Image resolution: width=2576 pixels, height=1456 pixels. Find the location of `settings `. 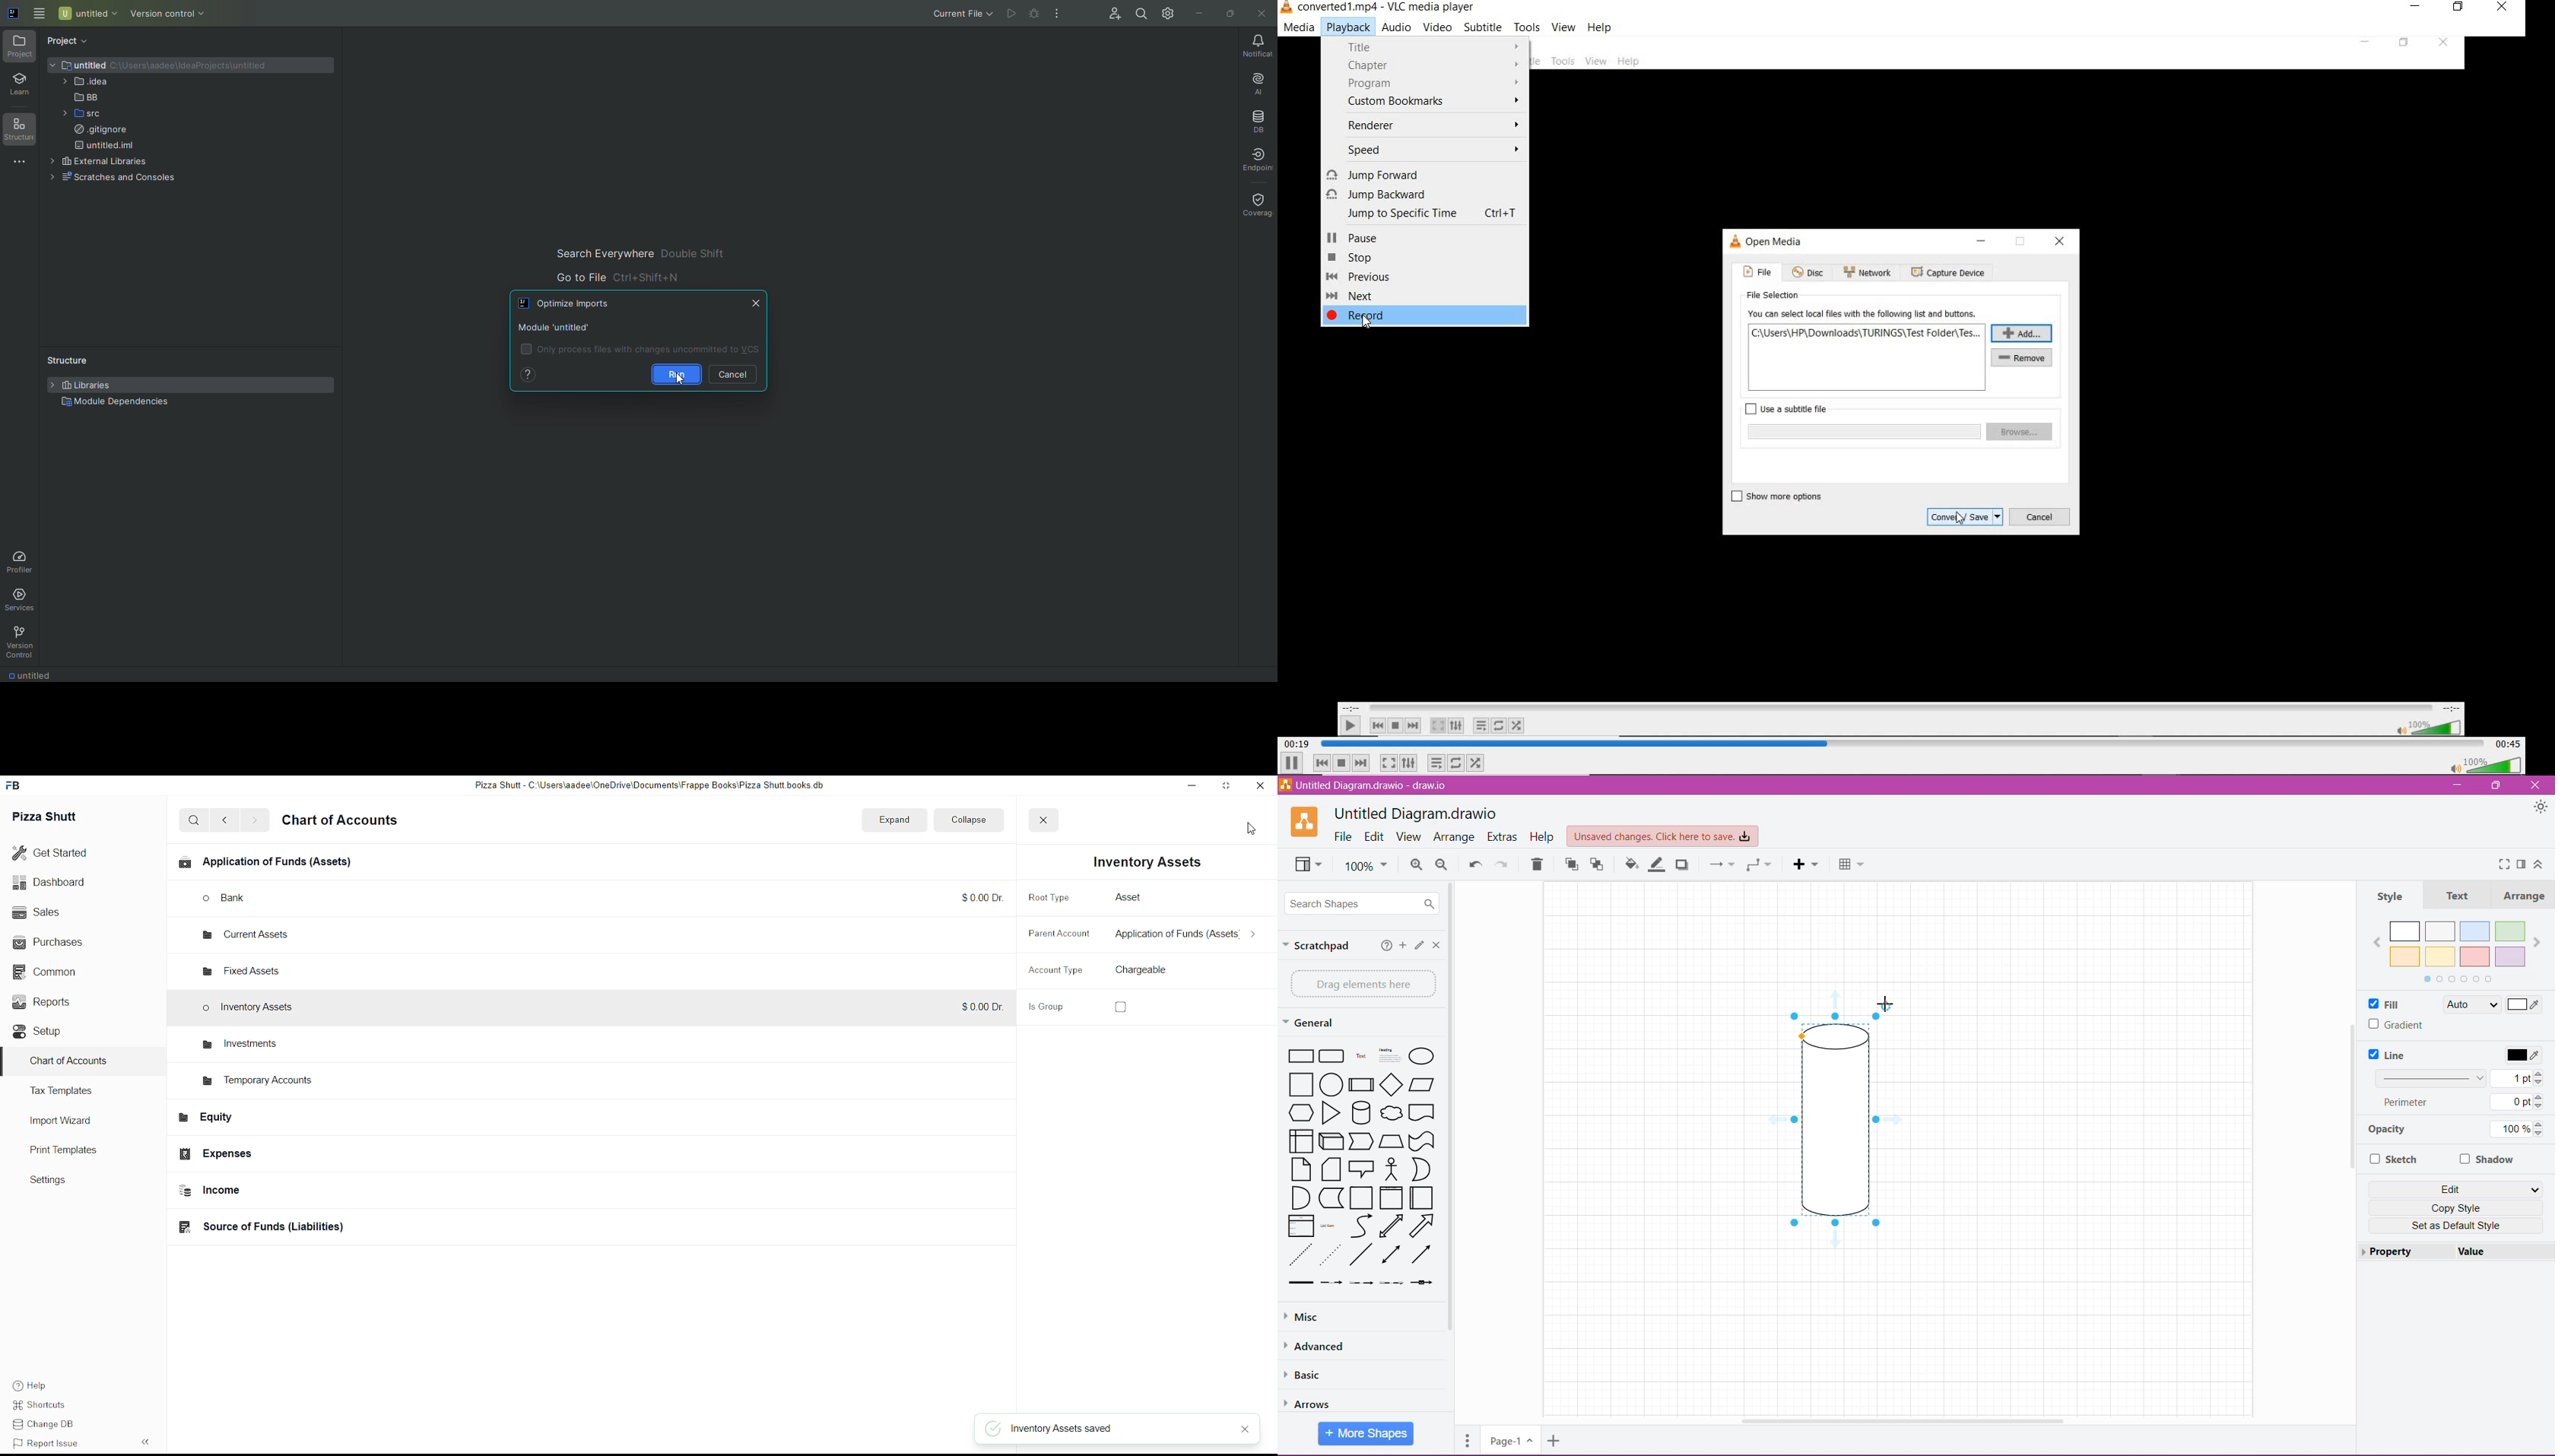

settings  is located at coordinates (61, 1183).